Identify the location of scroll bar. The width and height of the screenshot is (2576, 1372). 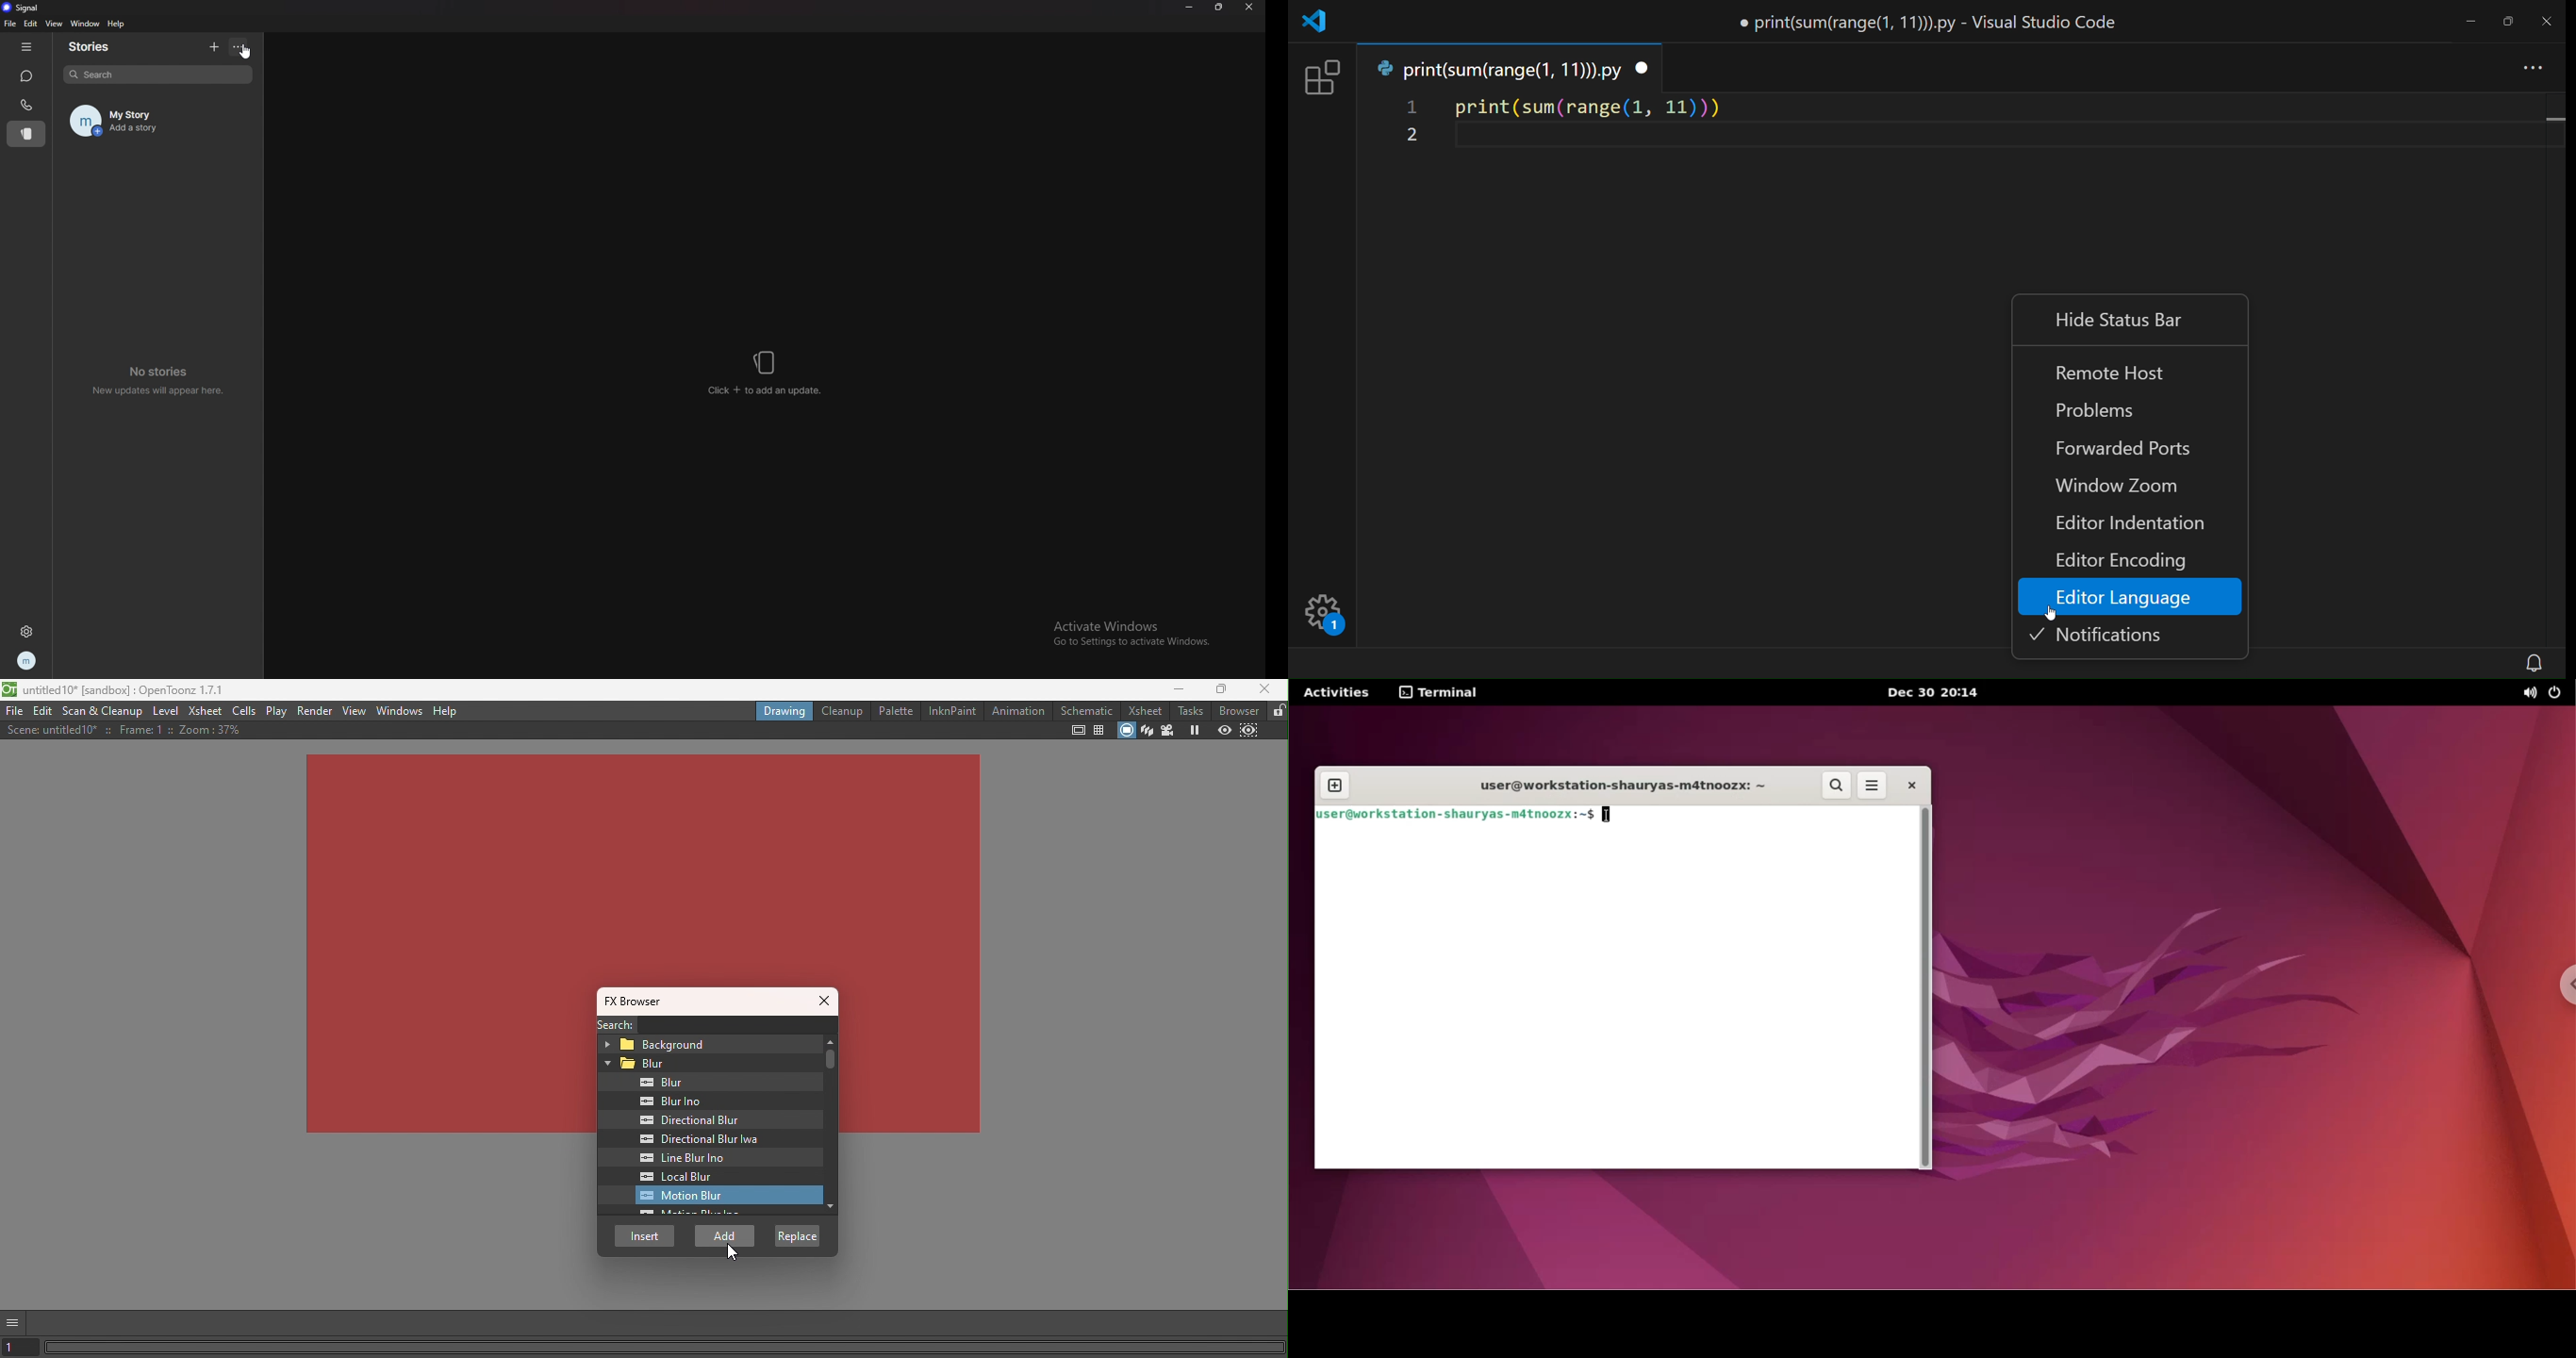
(2553, 369).